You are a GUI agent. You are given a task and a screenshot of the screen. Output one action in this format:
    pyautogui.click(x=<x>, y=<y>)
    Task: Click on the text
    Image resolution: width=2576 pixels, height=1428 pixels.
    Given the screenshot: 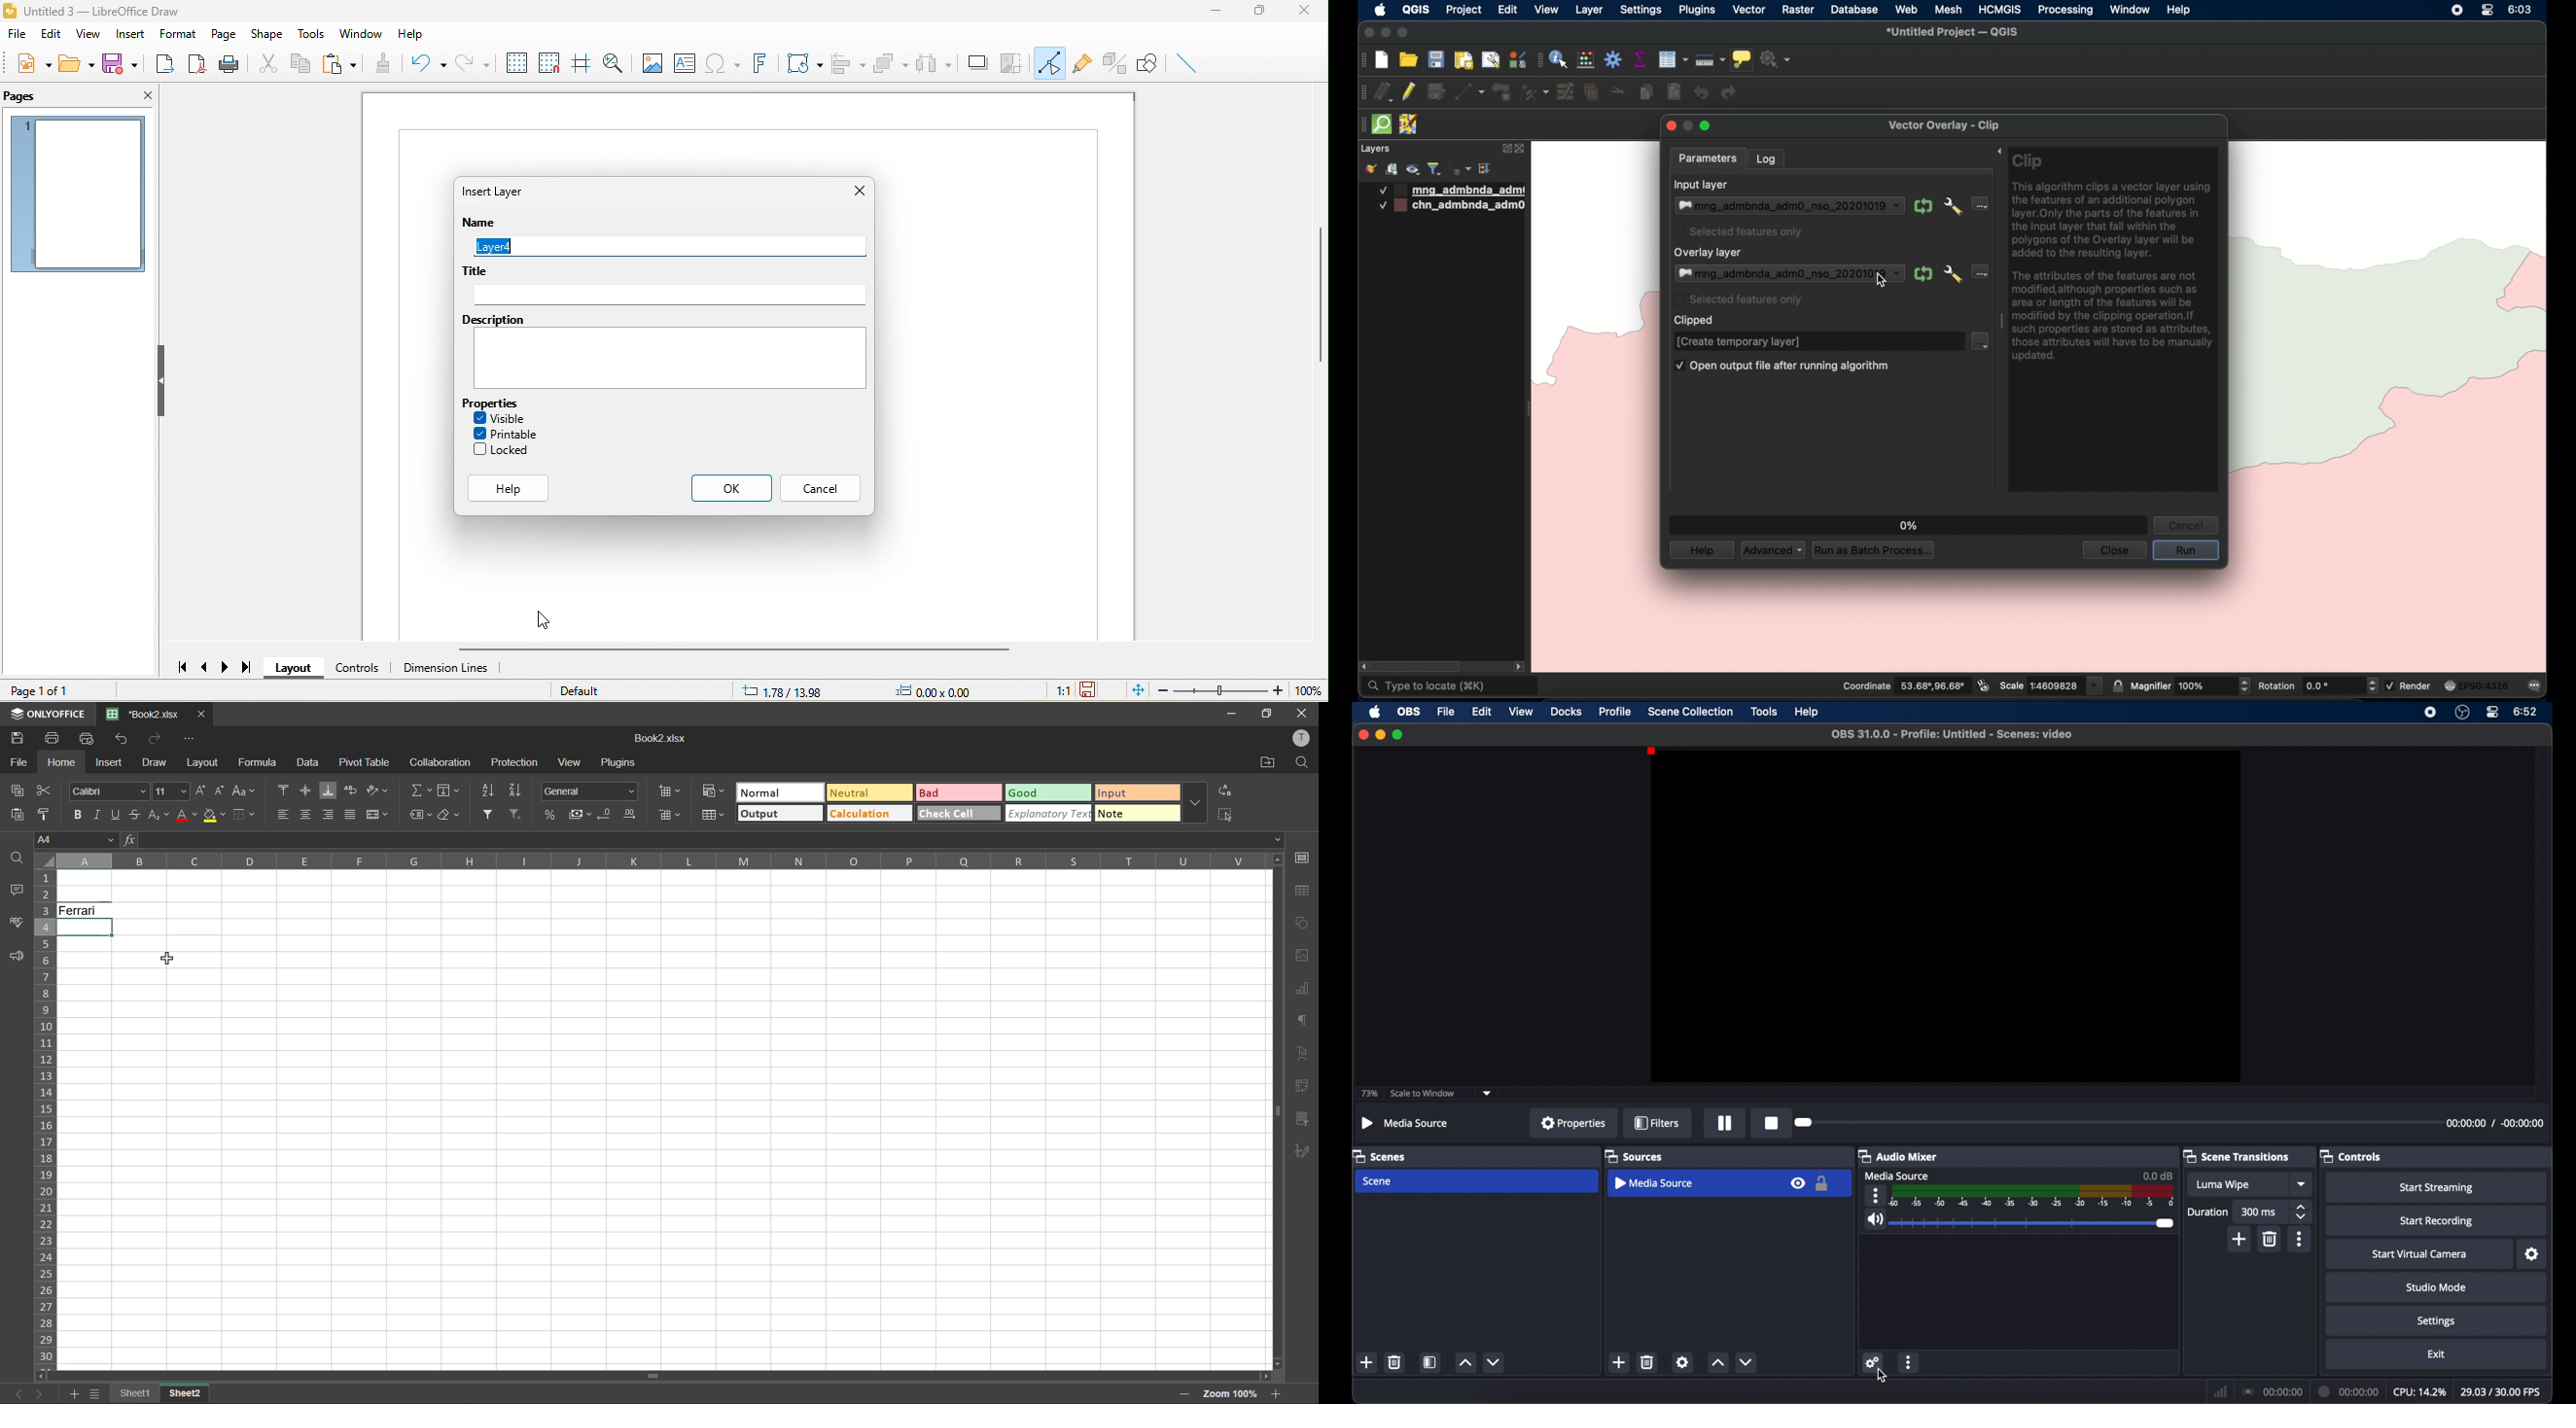 What is the action you would take?
    pyautogui.click(x=1299, y=1052)
    